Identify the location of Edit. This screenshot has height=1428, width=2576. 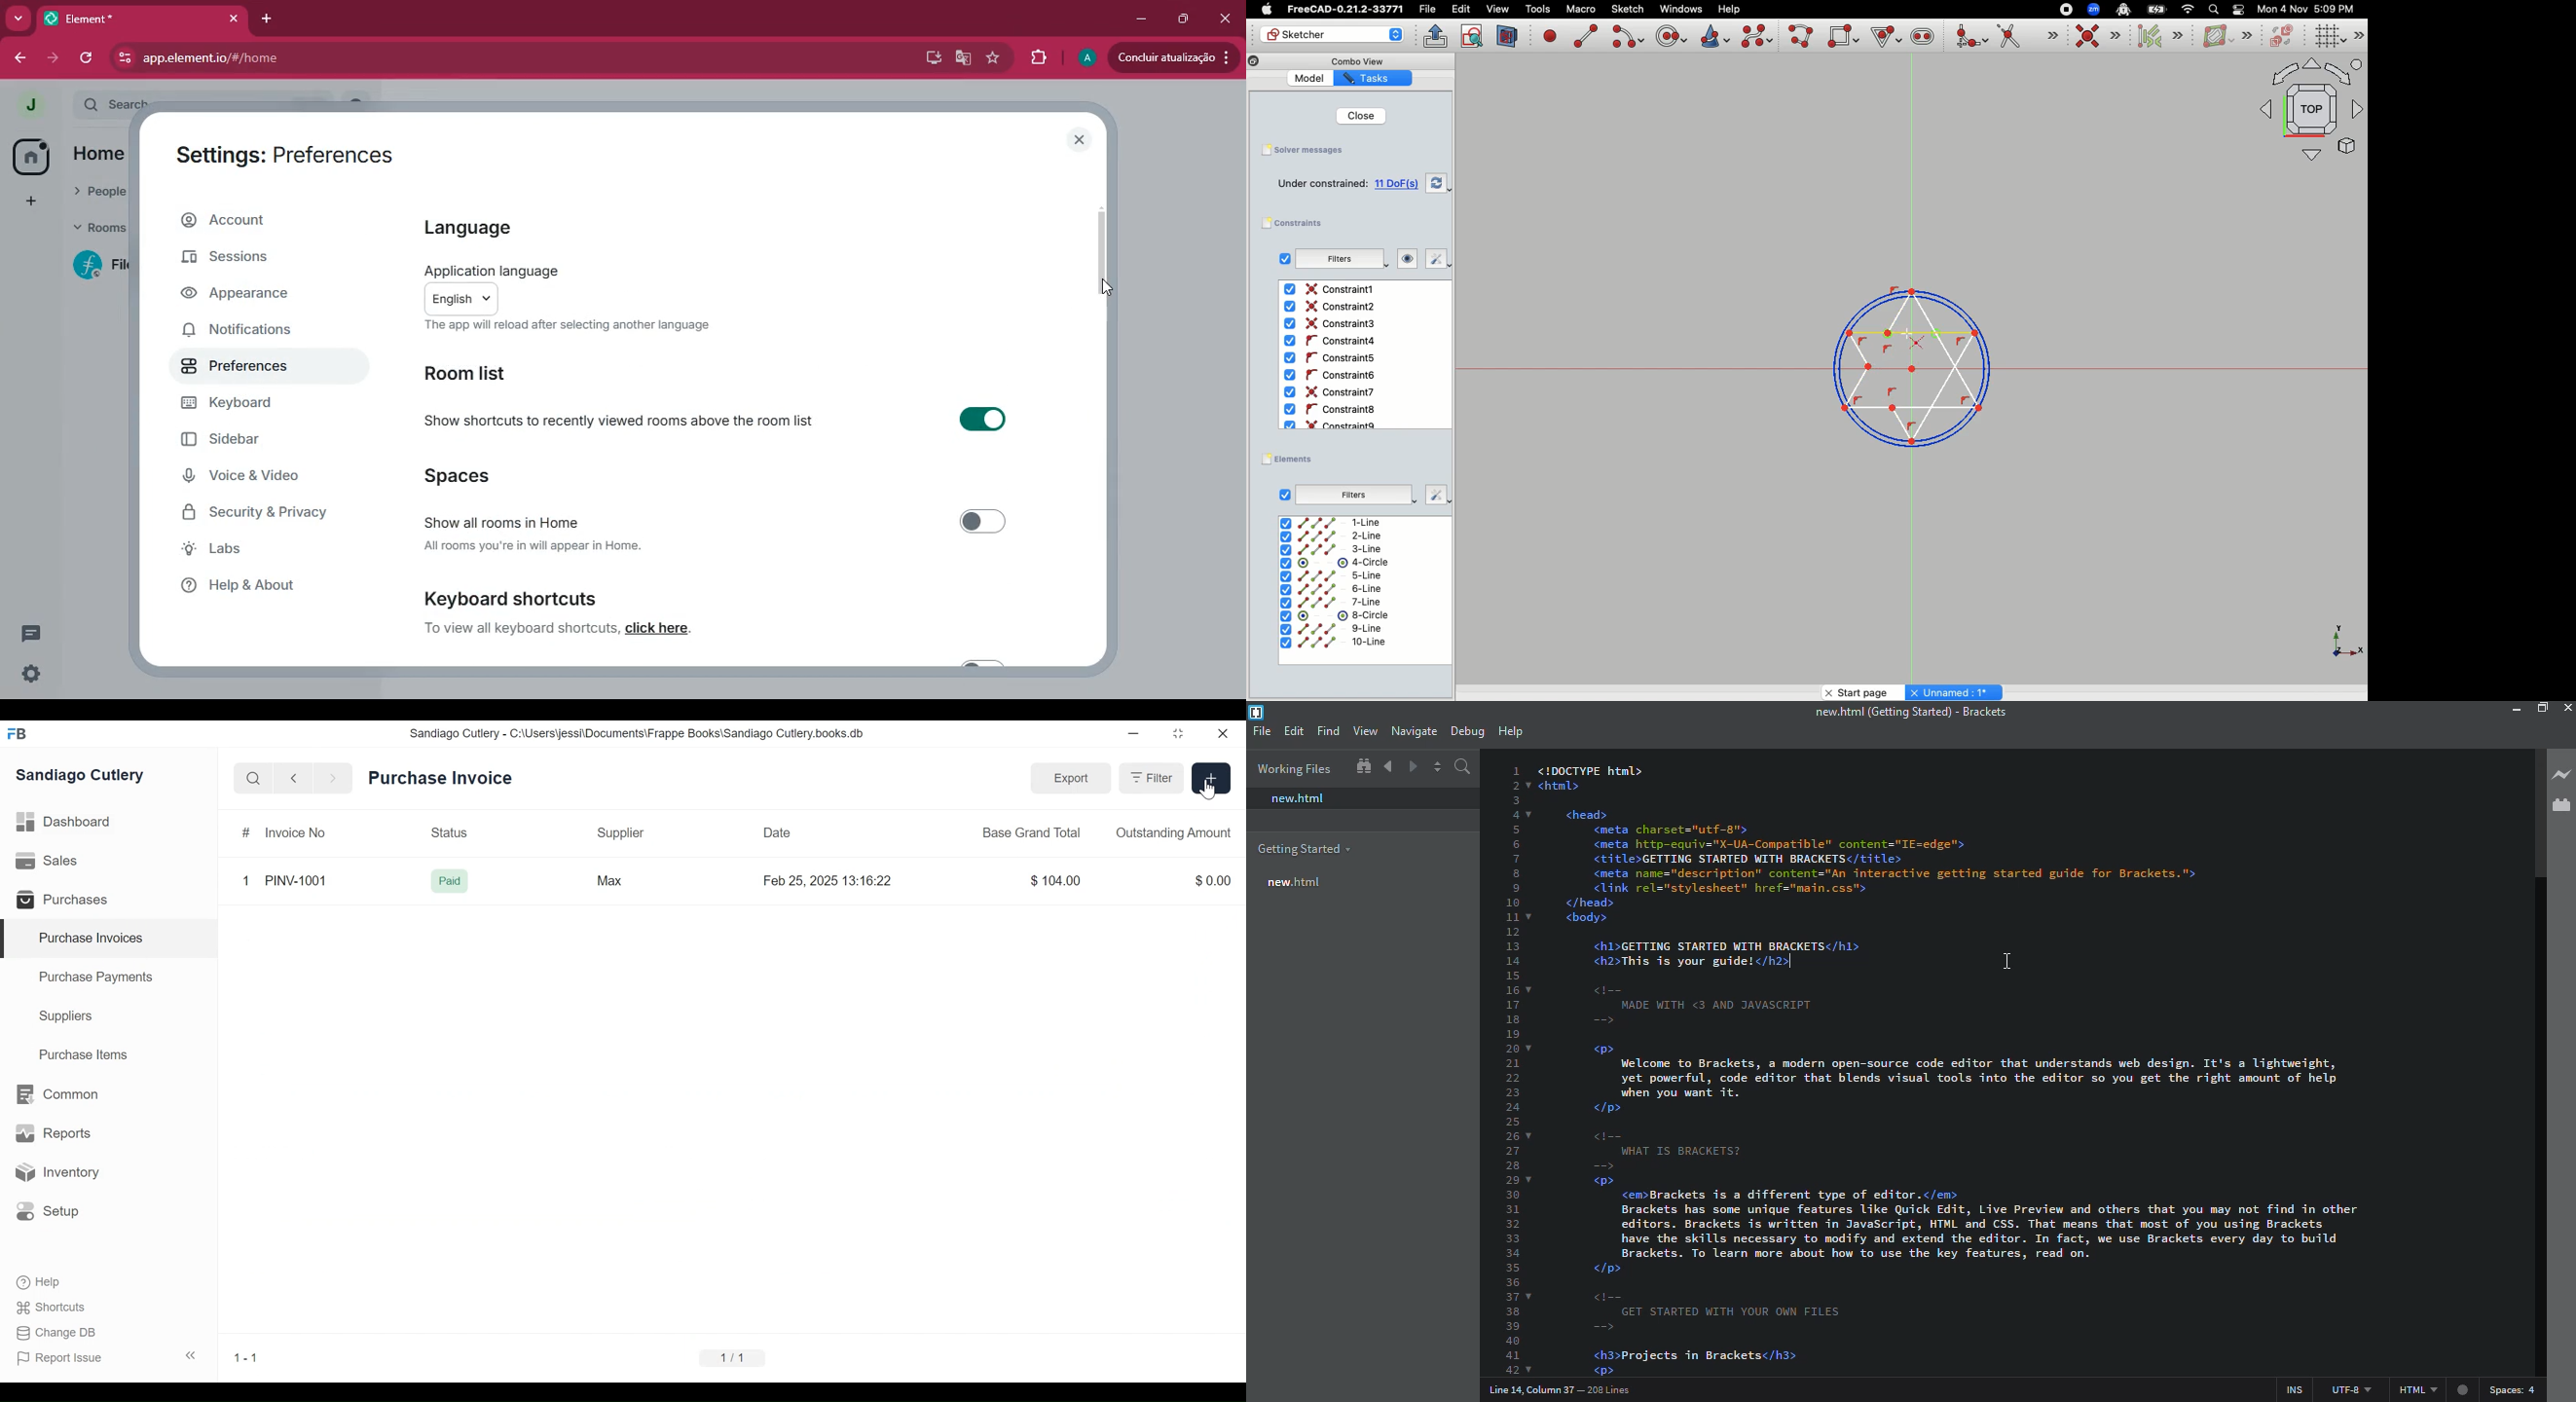
(1461, 9).